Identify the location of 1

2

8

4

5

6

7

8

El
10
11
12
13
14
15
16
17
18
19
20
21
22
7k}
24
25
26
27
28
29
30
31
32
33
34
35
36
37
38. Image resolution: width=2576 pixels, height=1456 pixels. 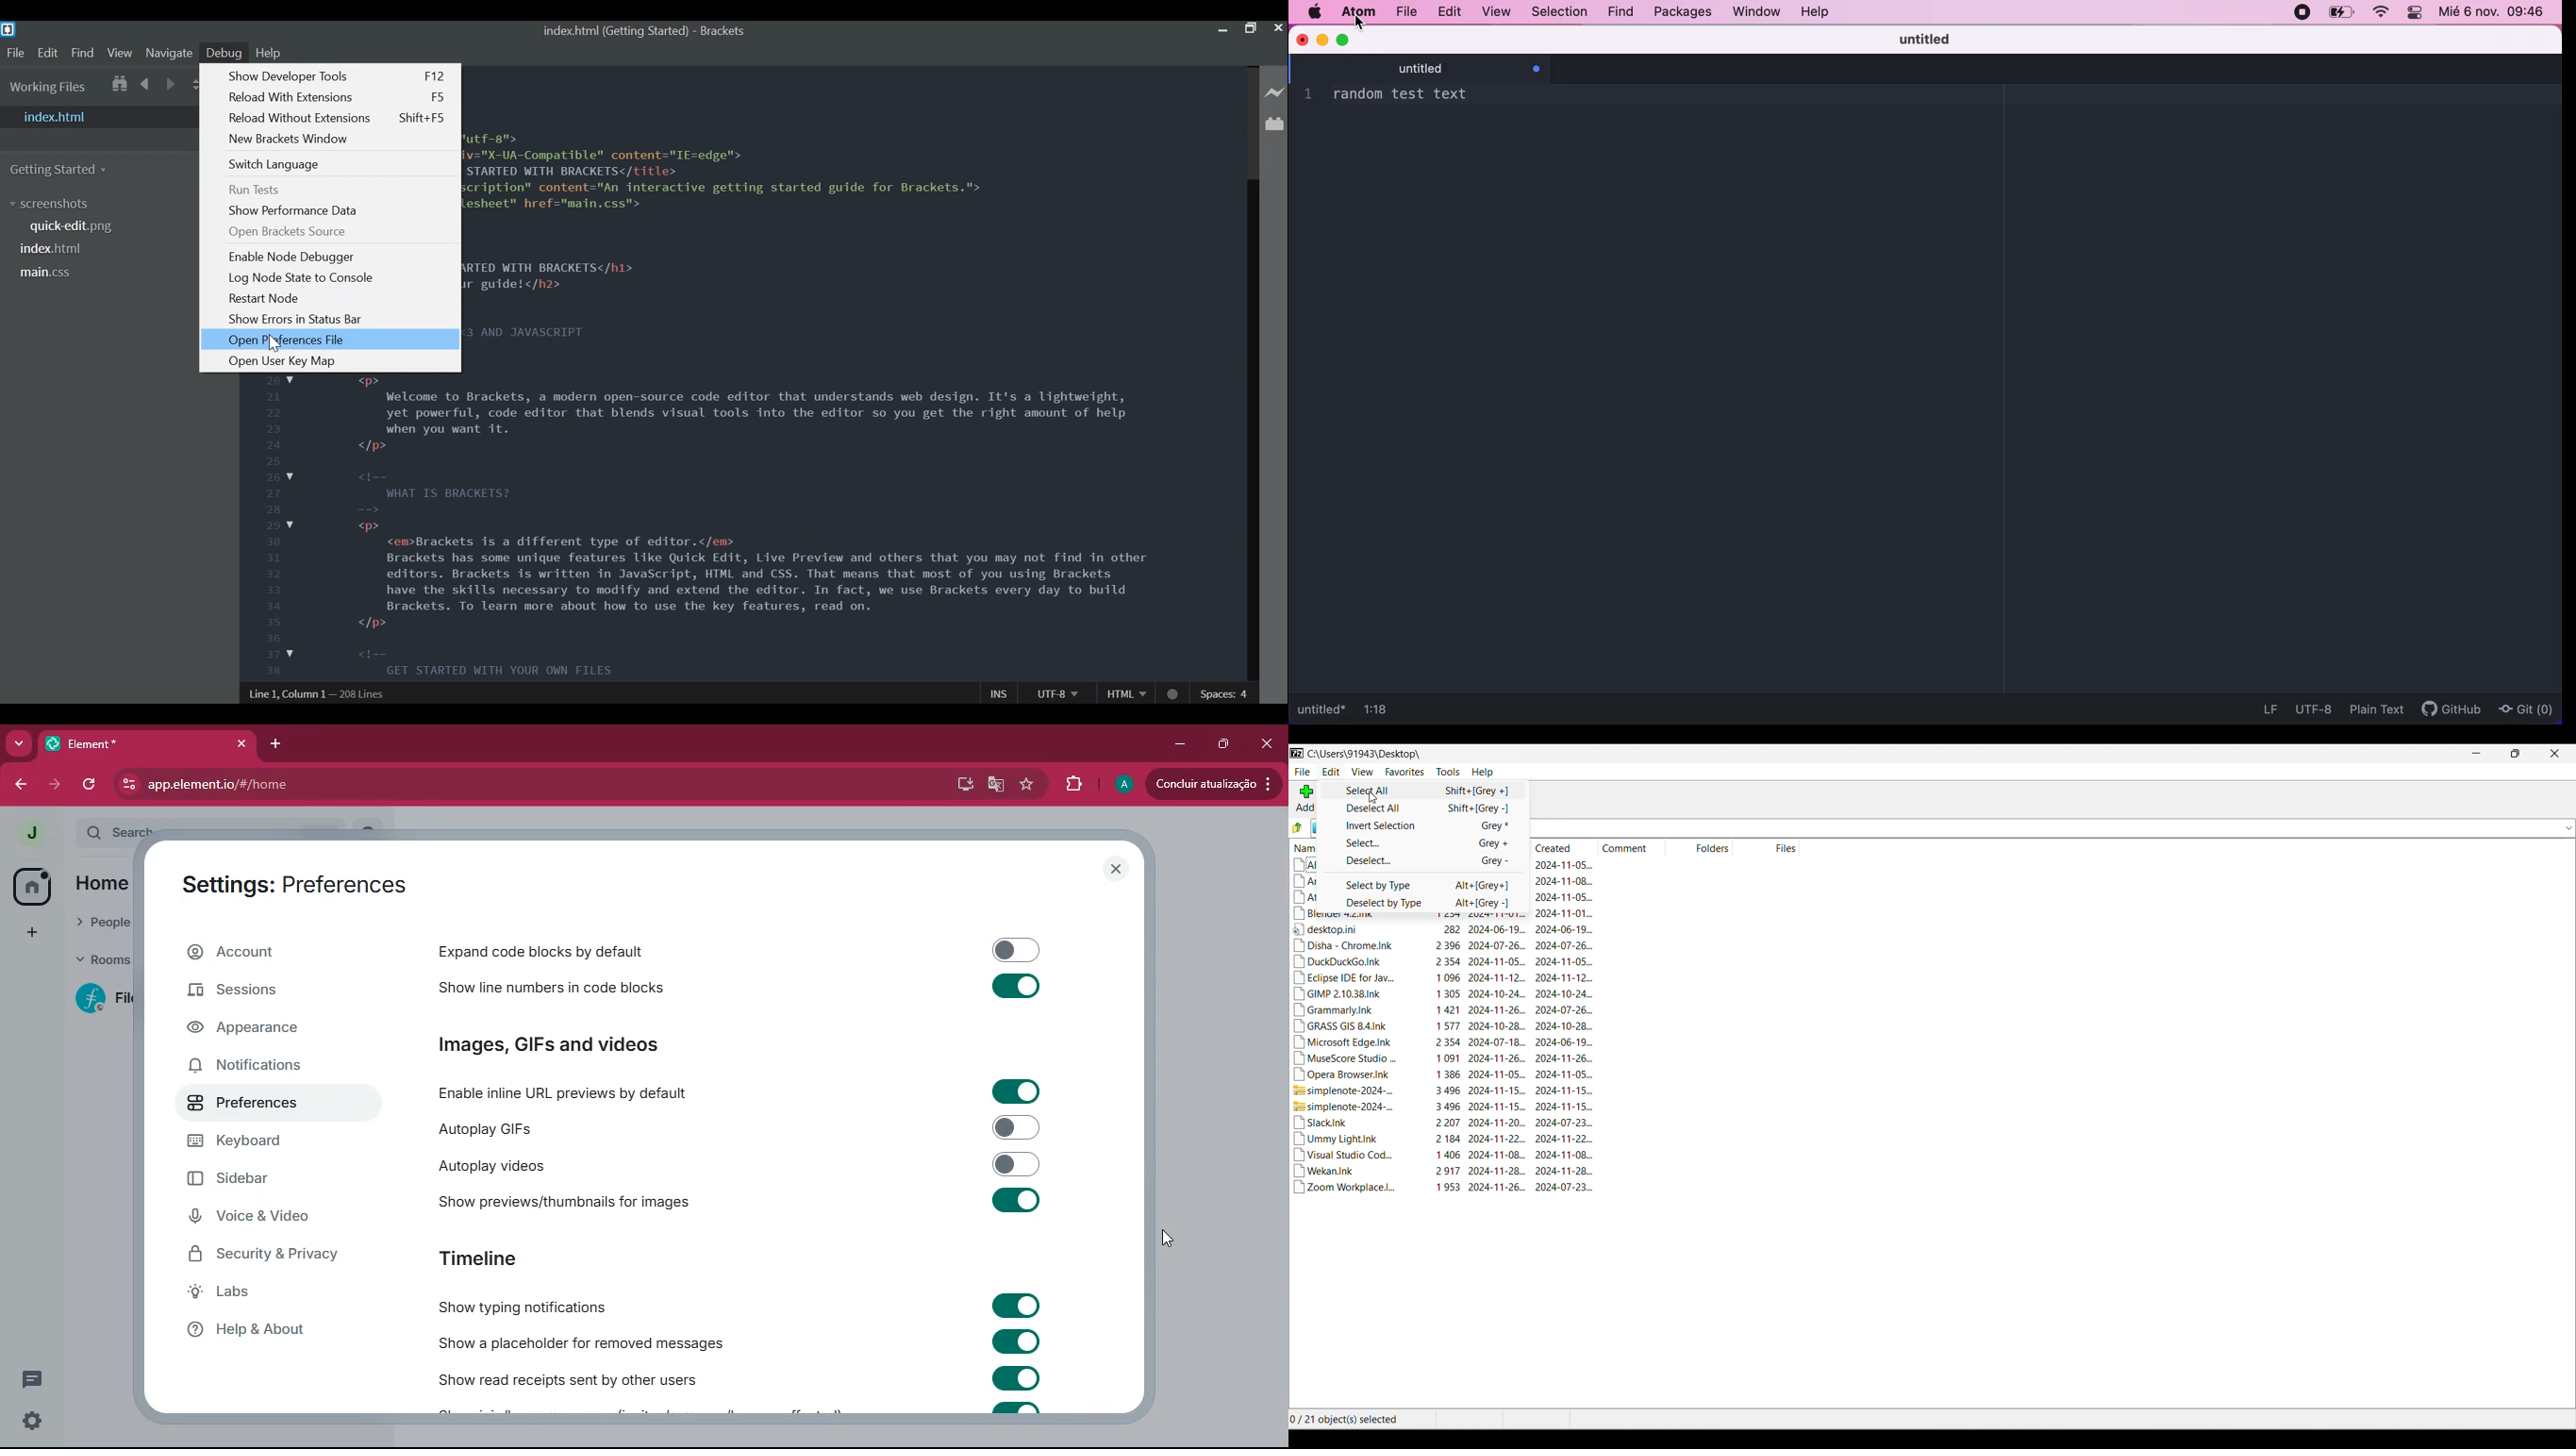
(275, 527).